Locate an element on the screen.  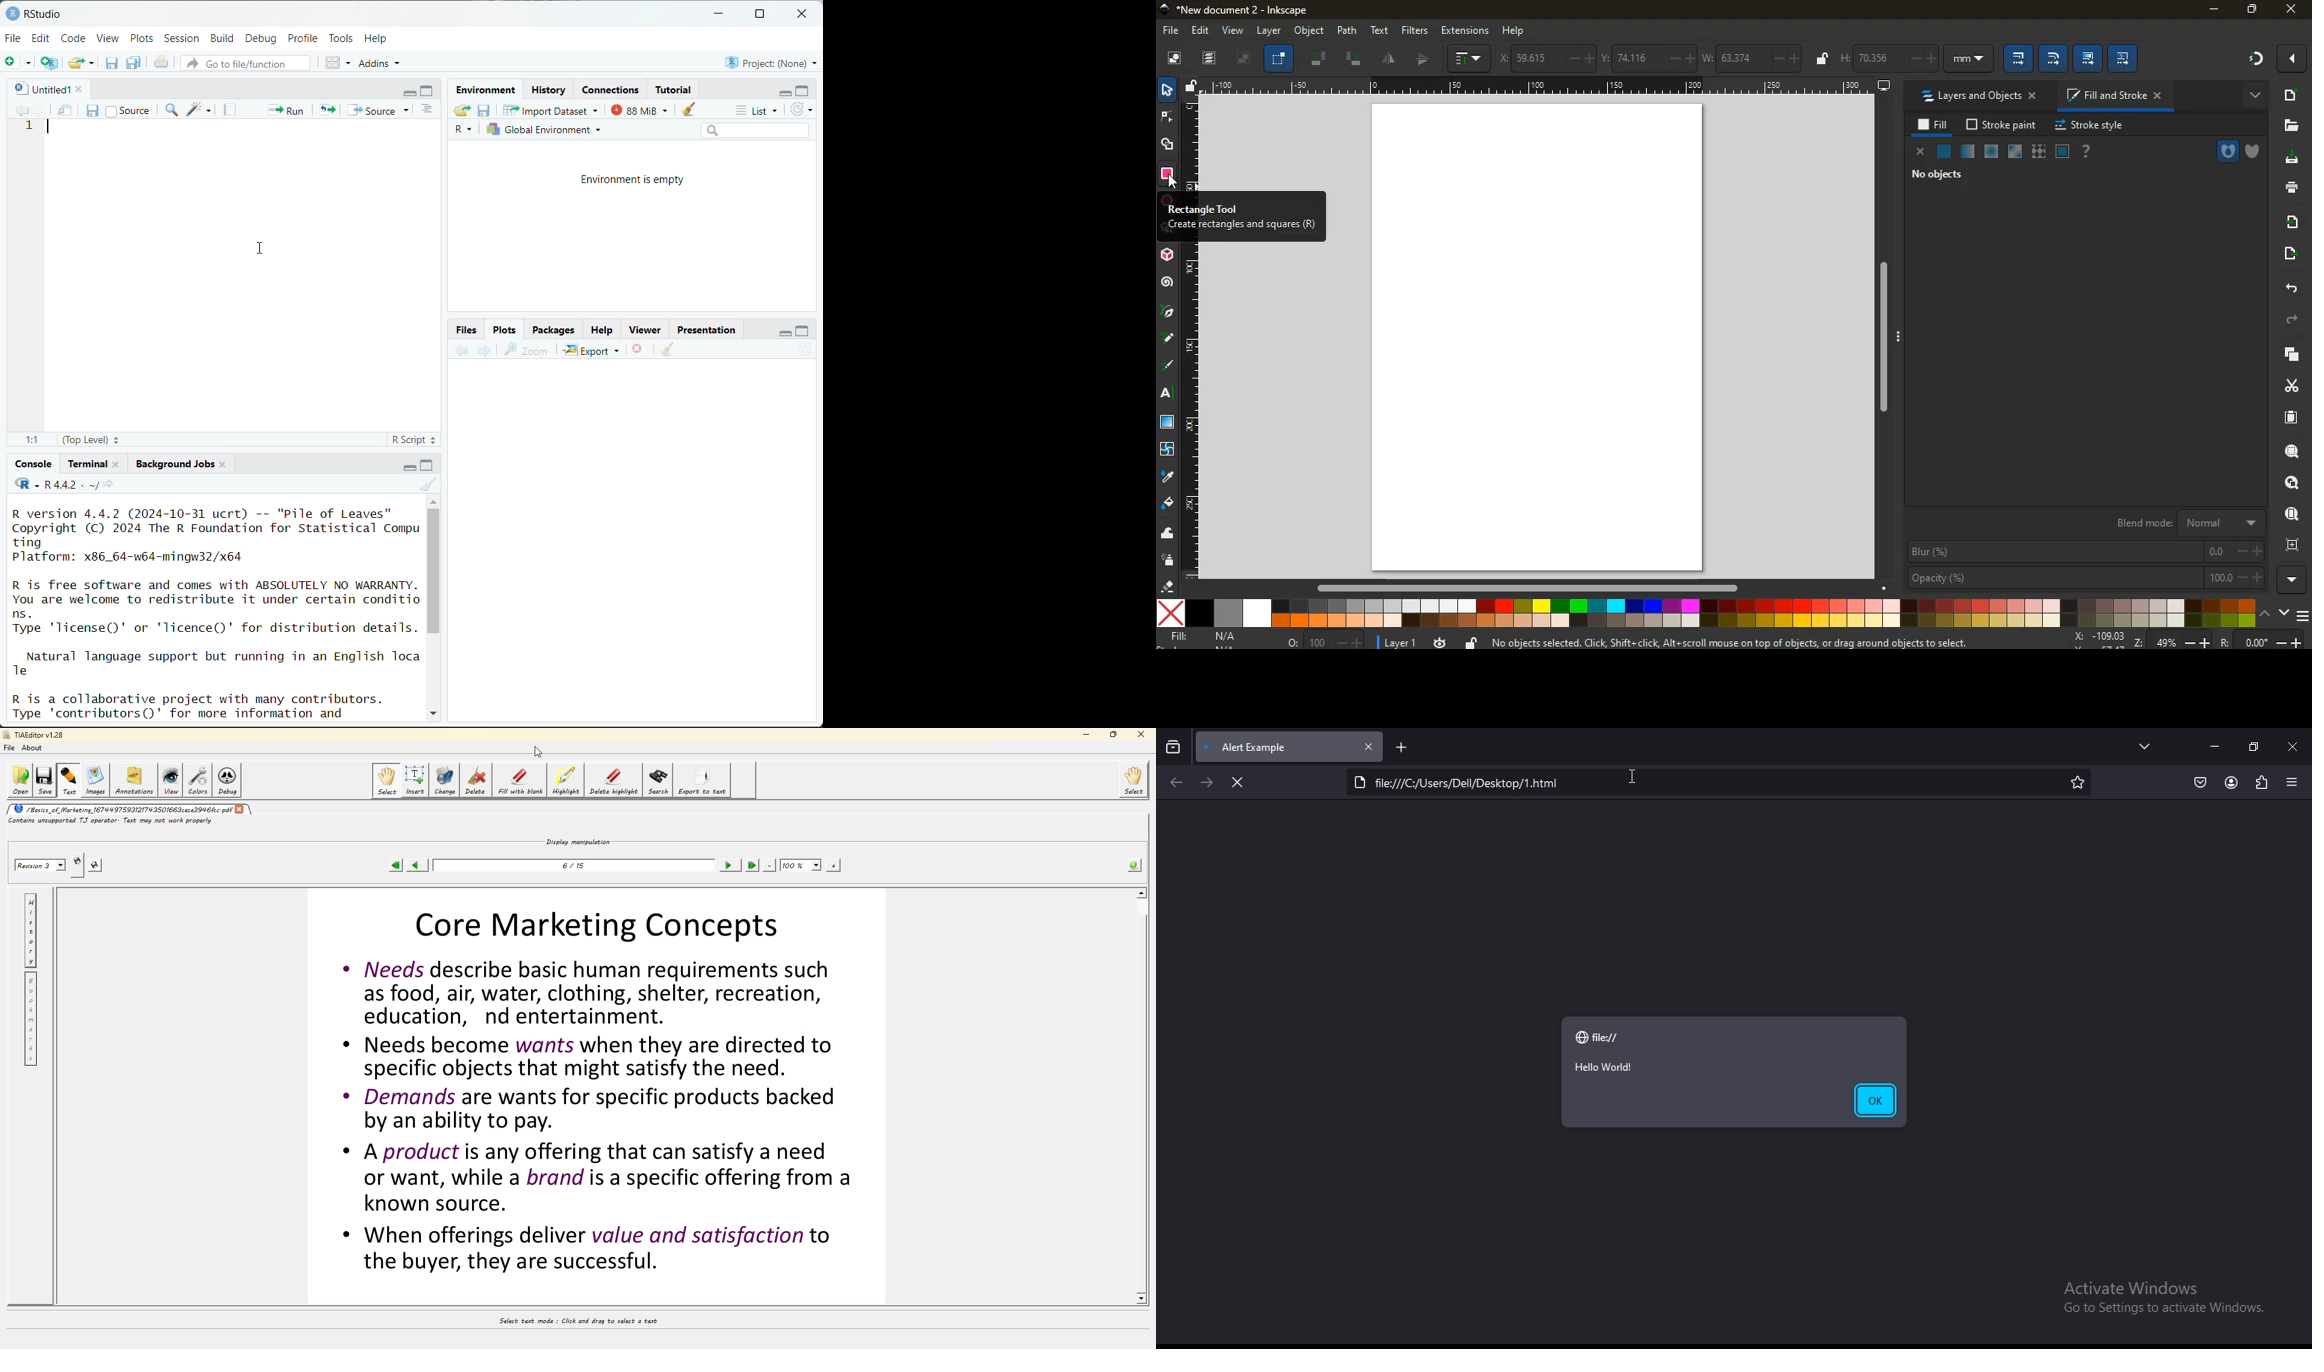
cursor is located at coordinates (263, 249).